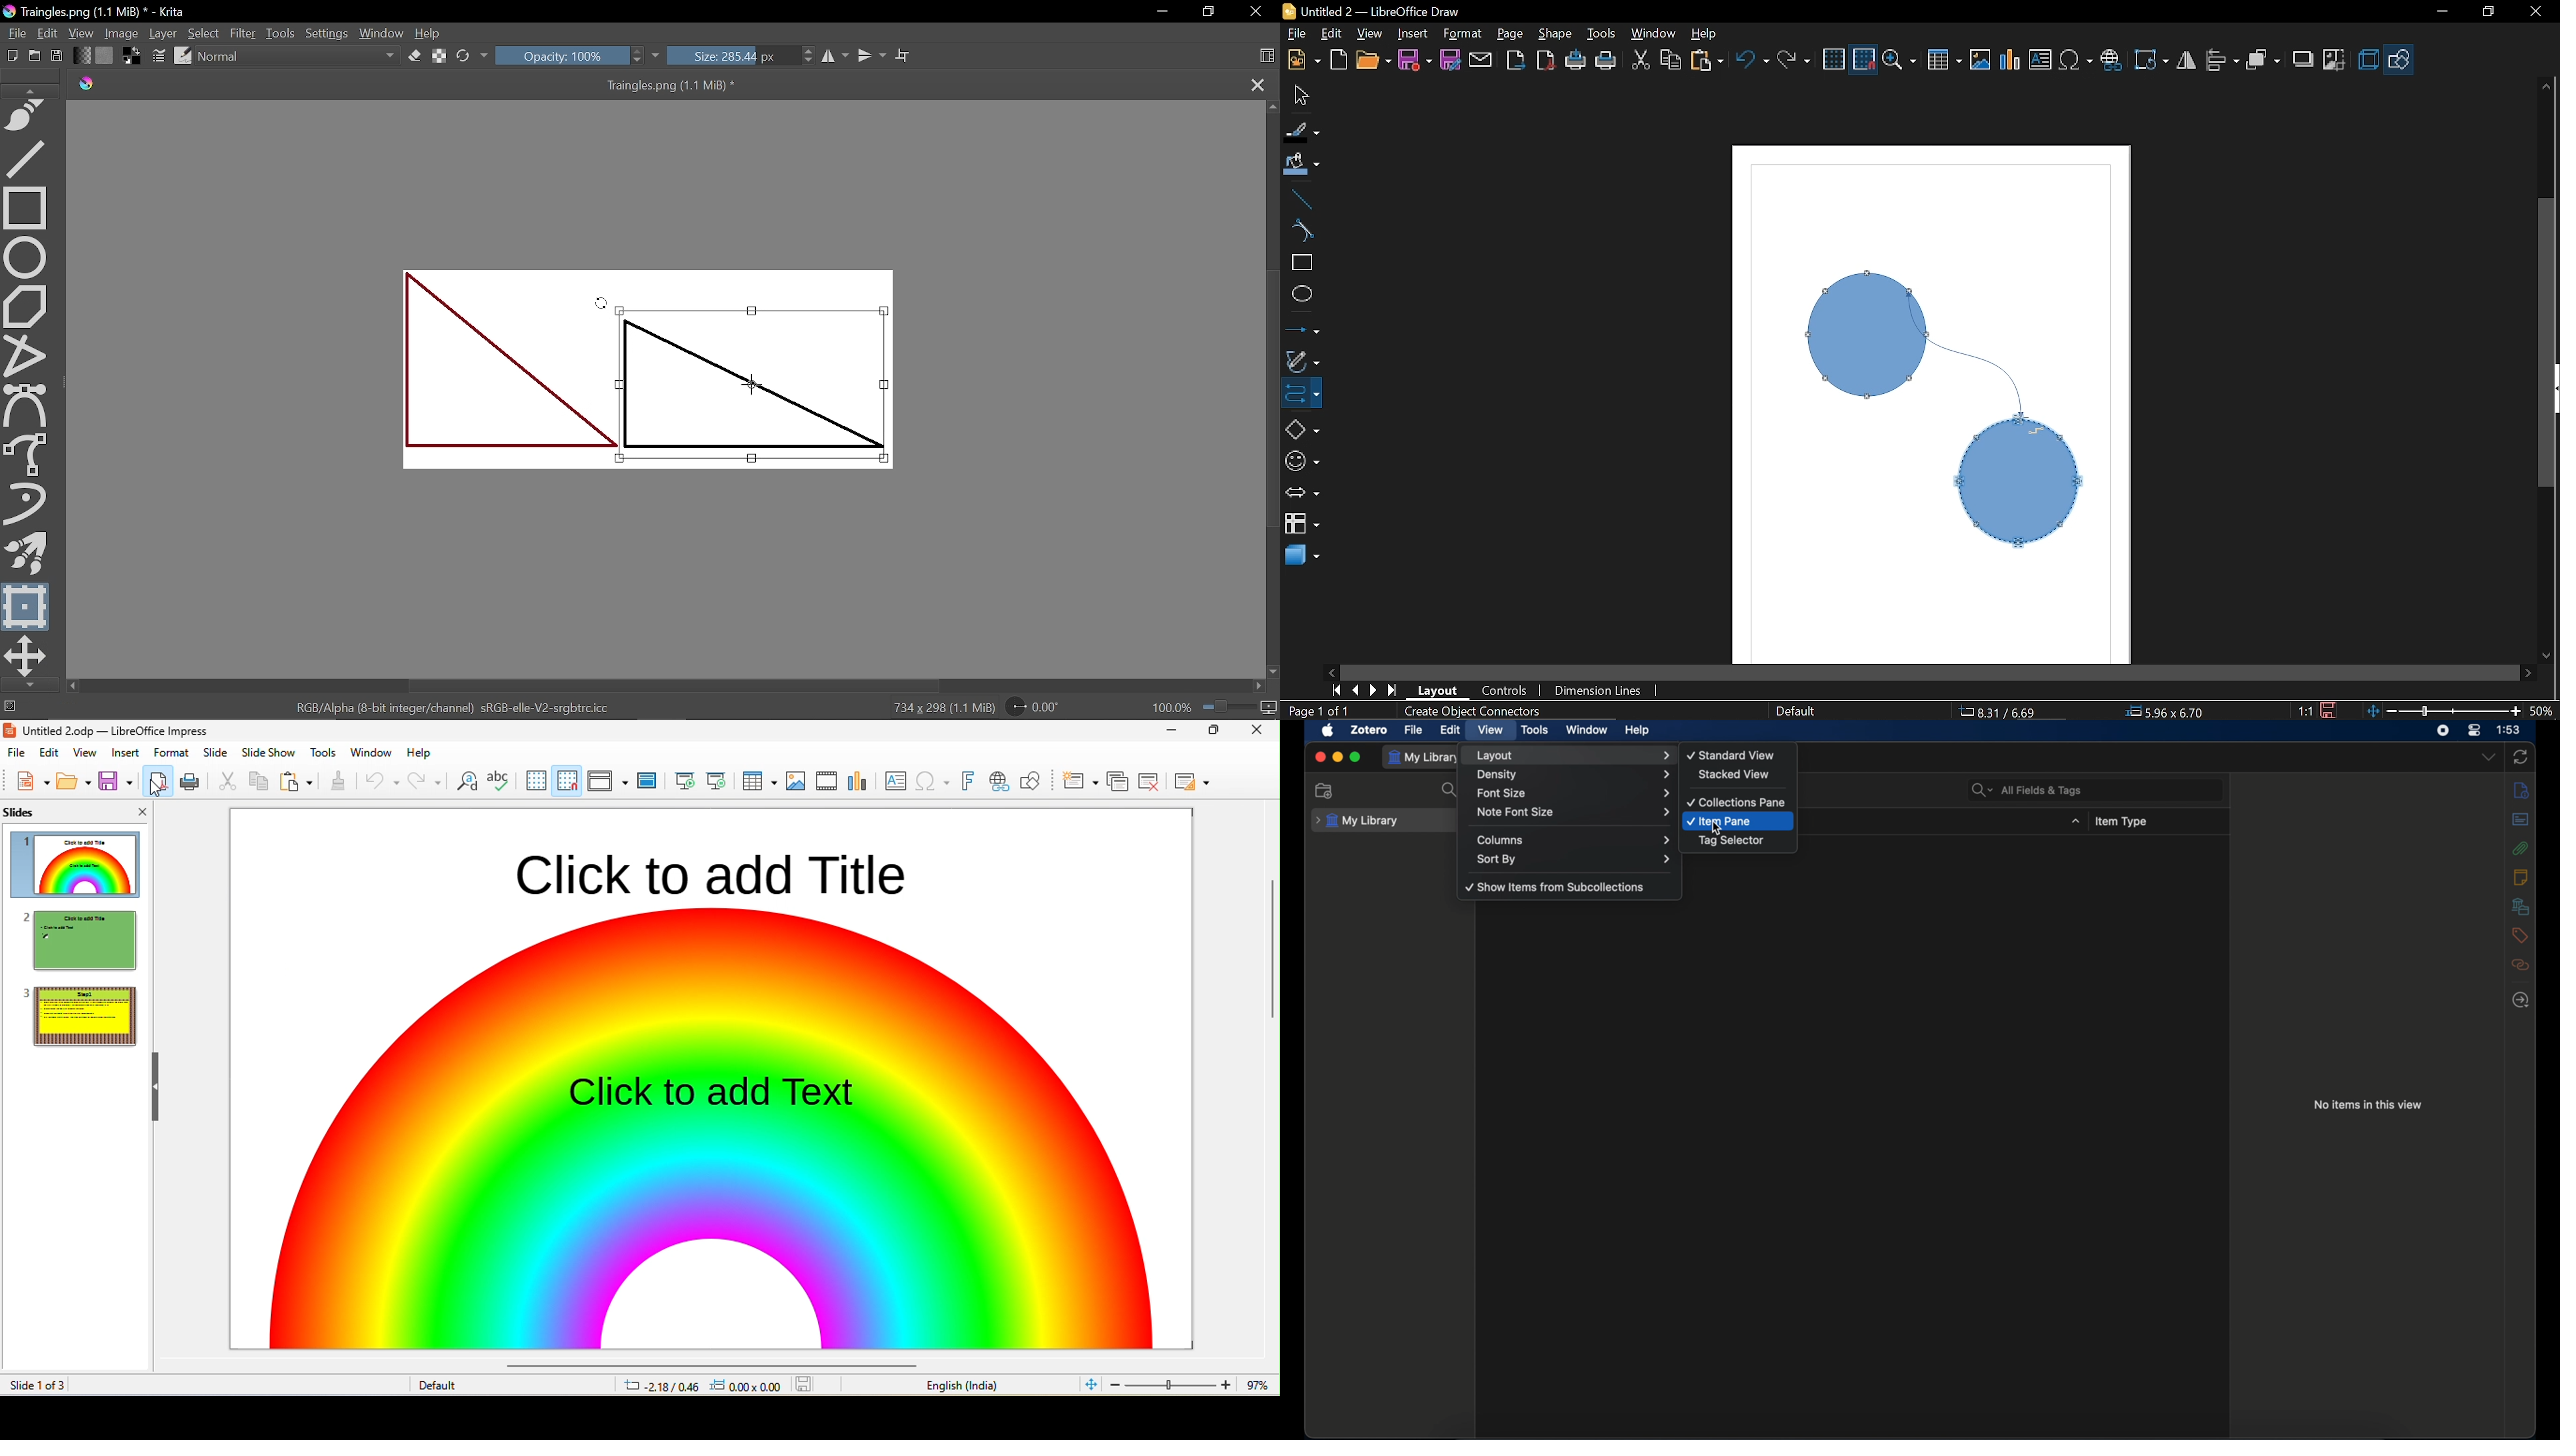 The height and width of the screenshot is (1456, 2576). Describe the element at coordinates (1369, 730) in the screenshot. I see `zotero` at that location.